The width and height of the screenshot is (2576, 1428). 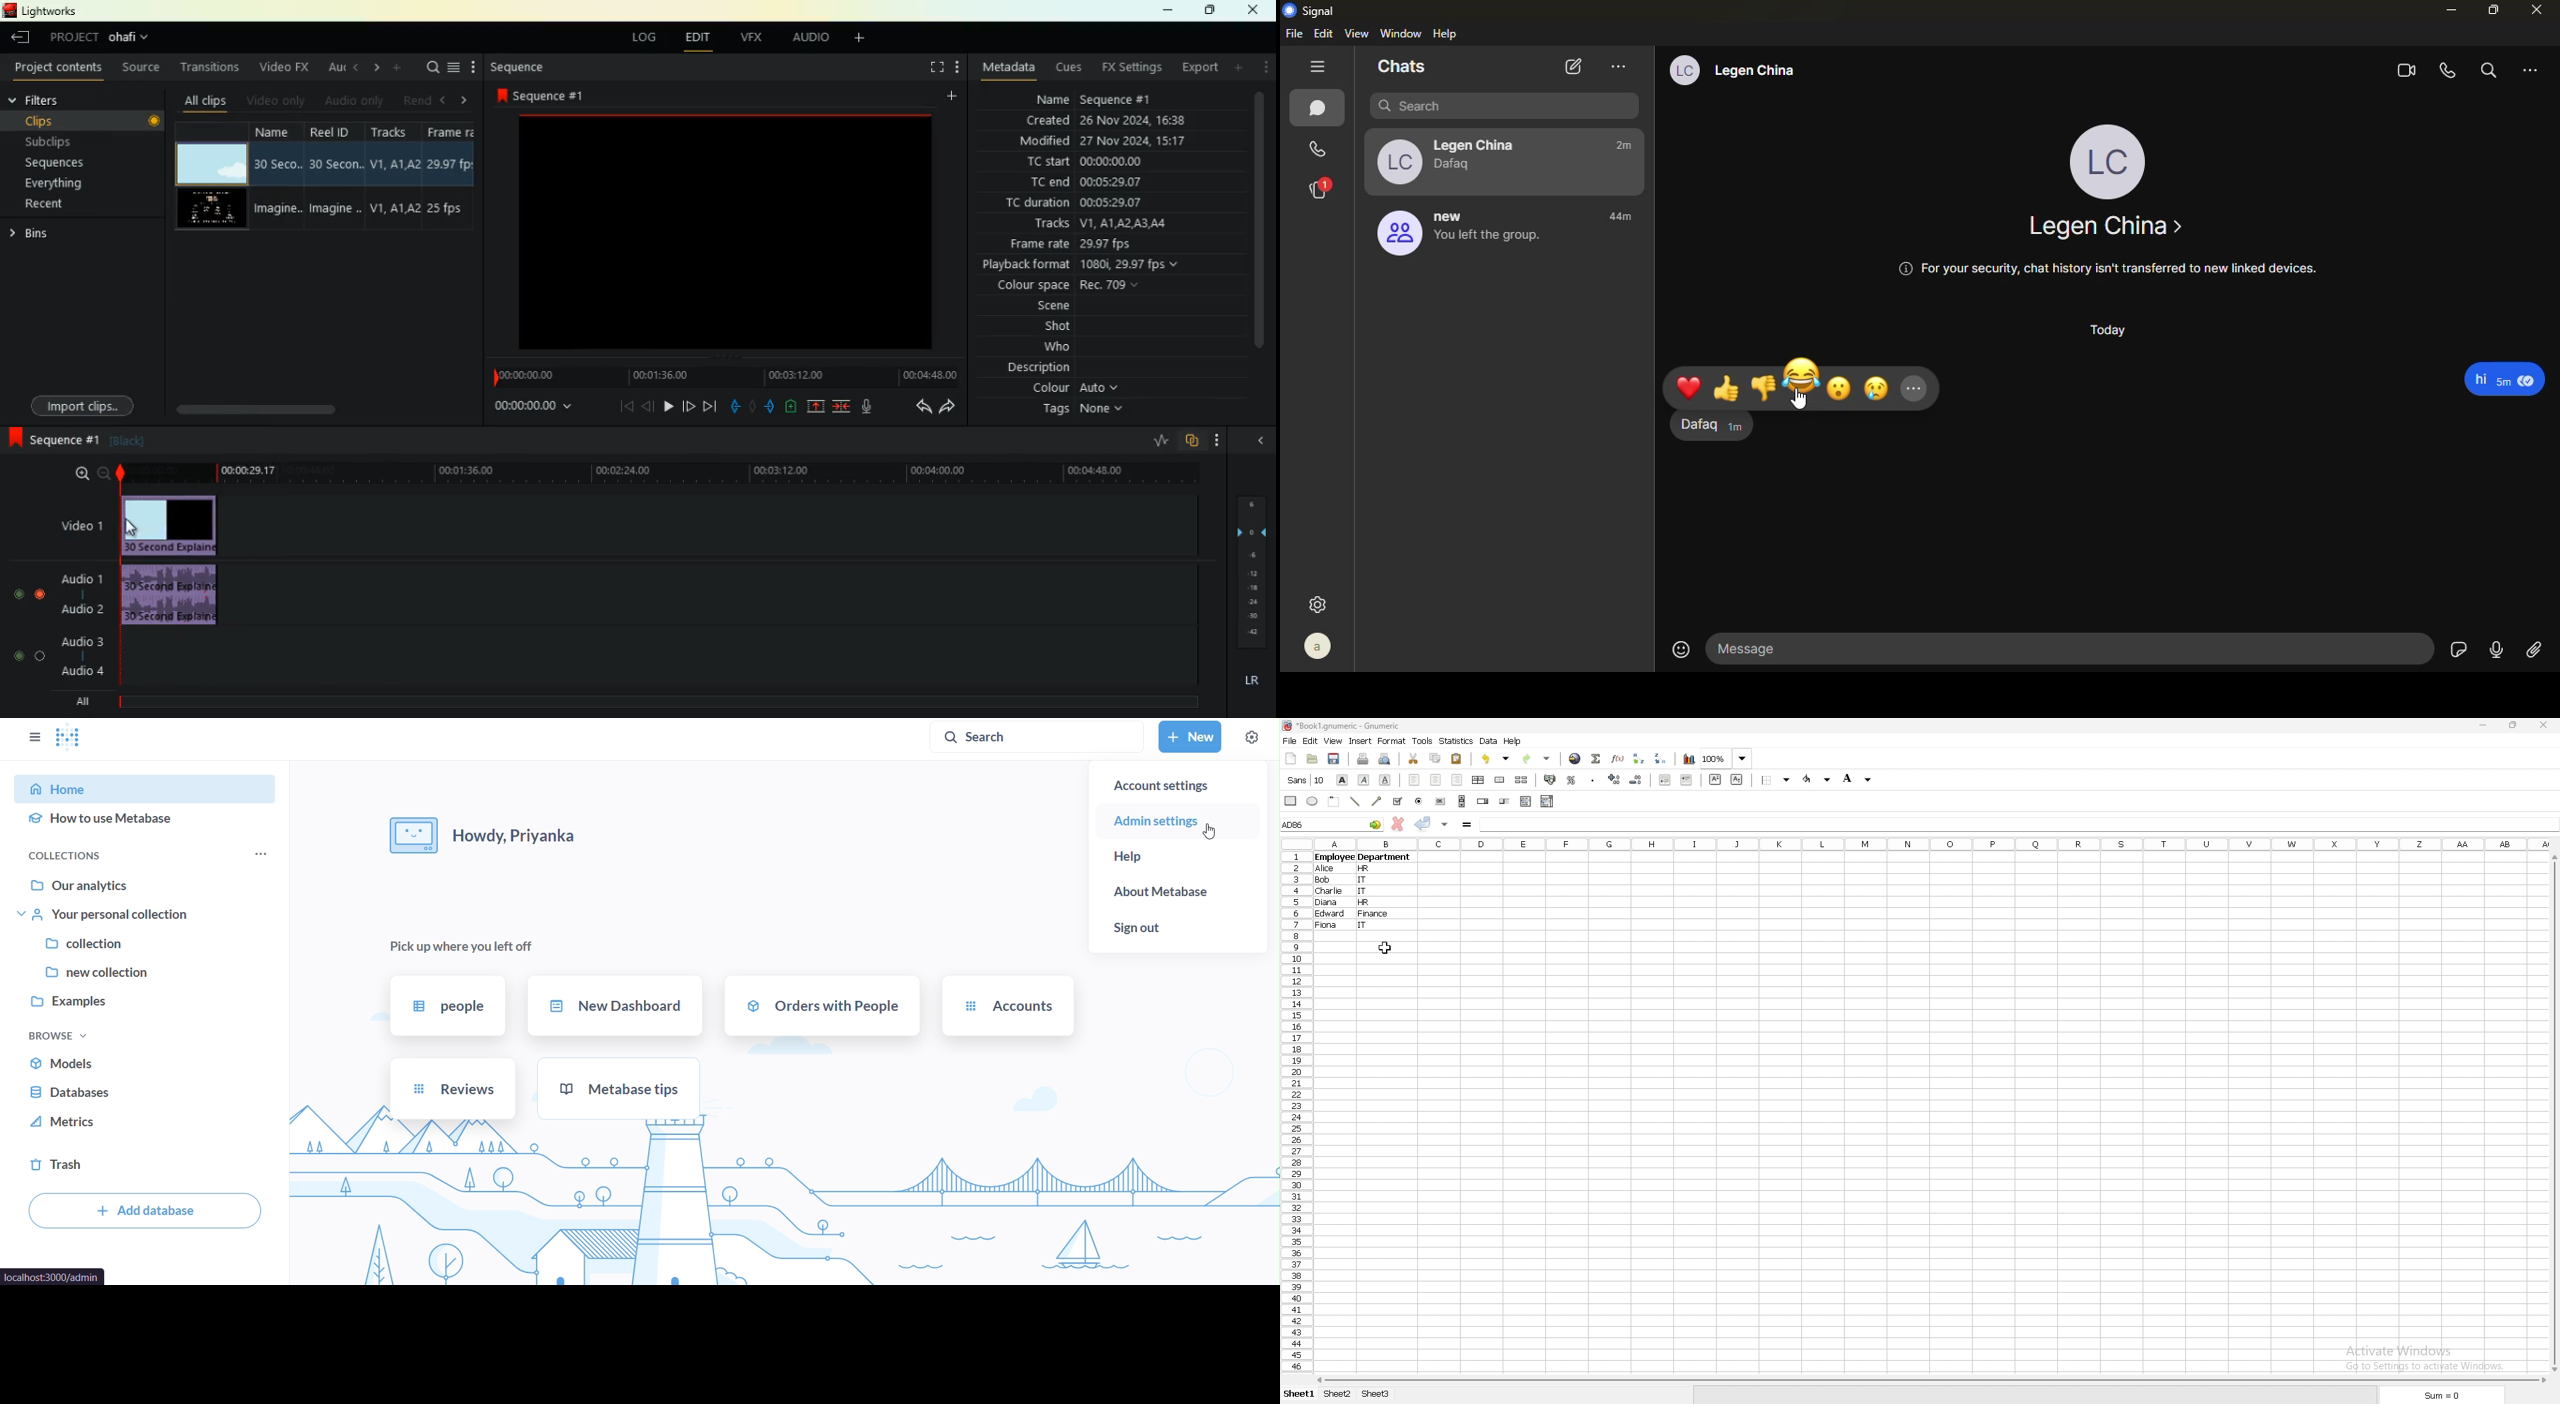 What do you see at coordinates (1319, 67) in the screenshot?
I see `hide tabs` at bounding box center [1319, 67].